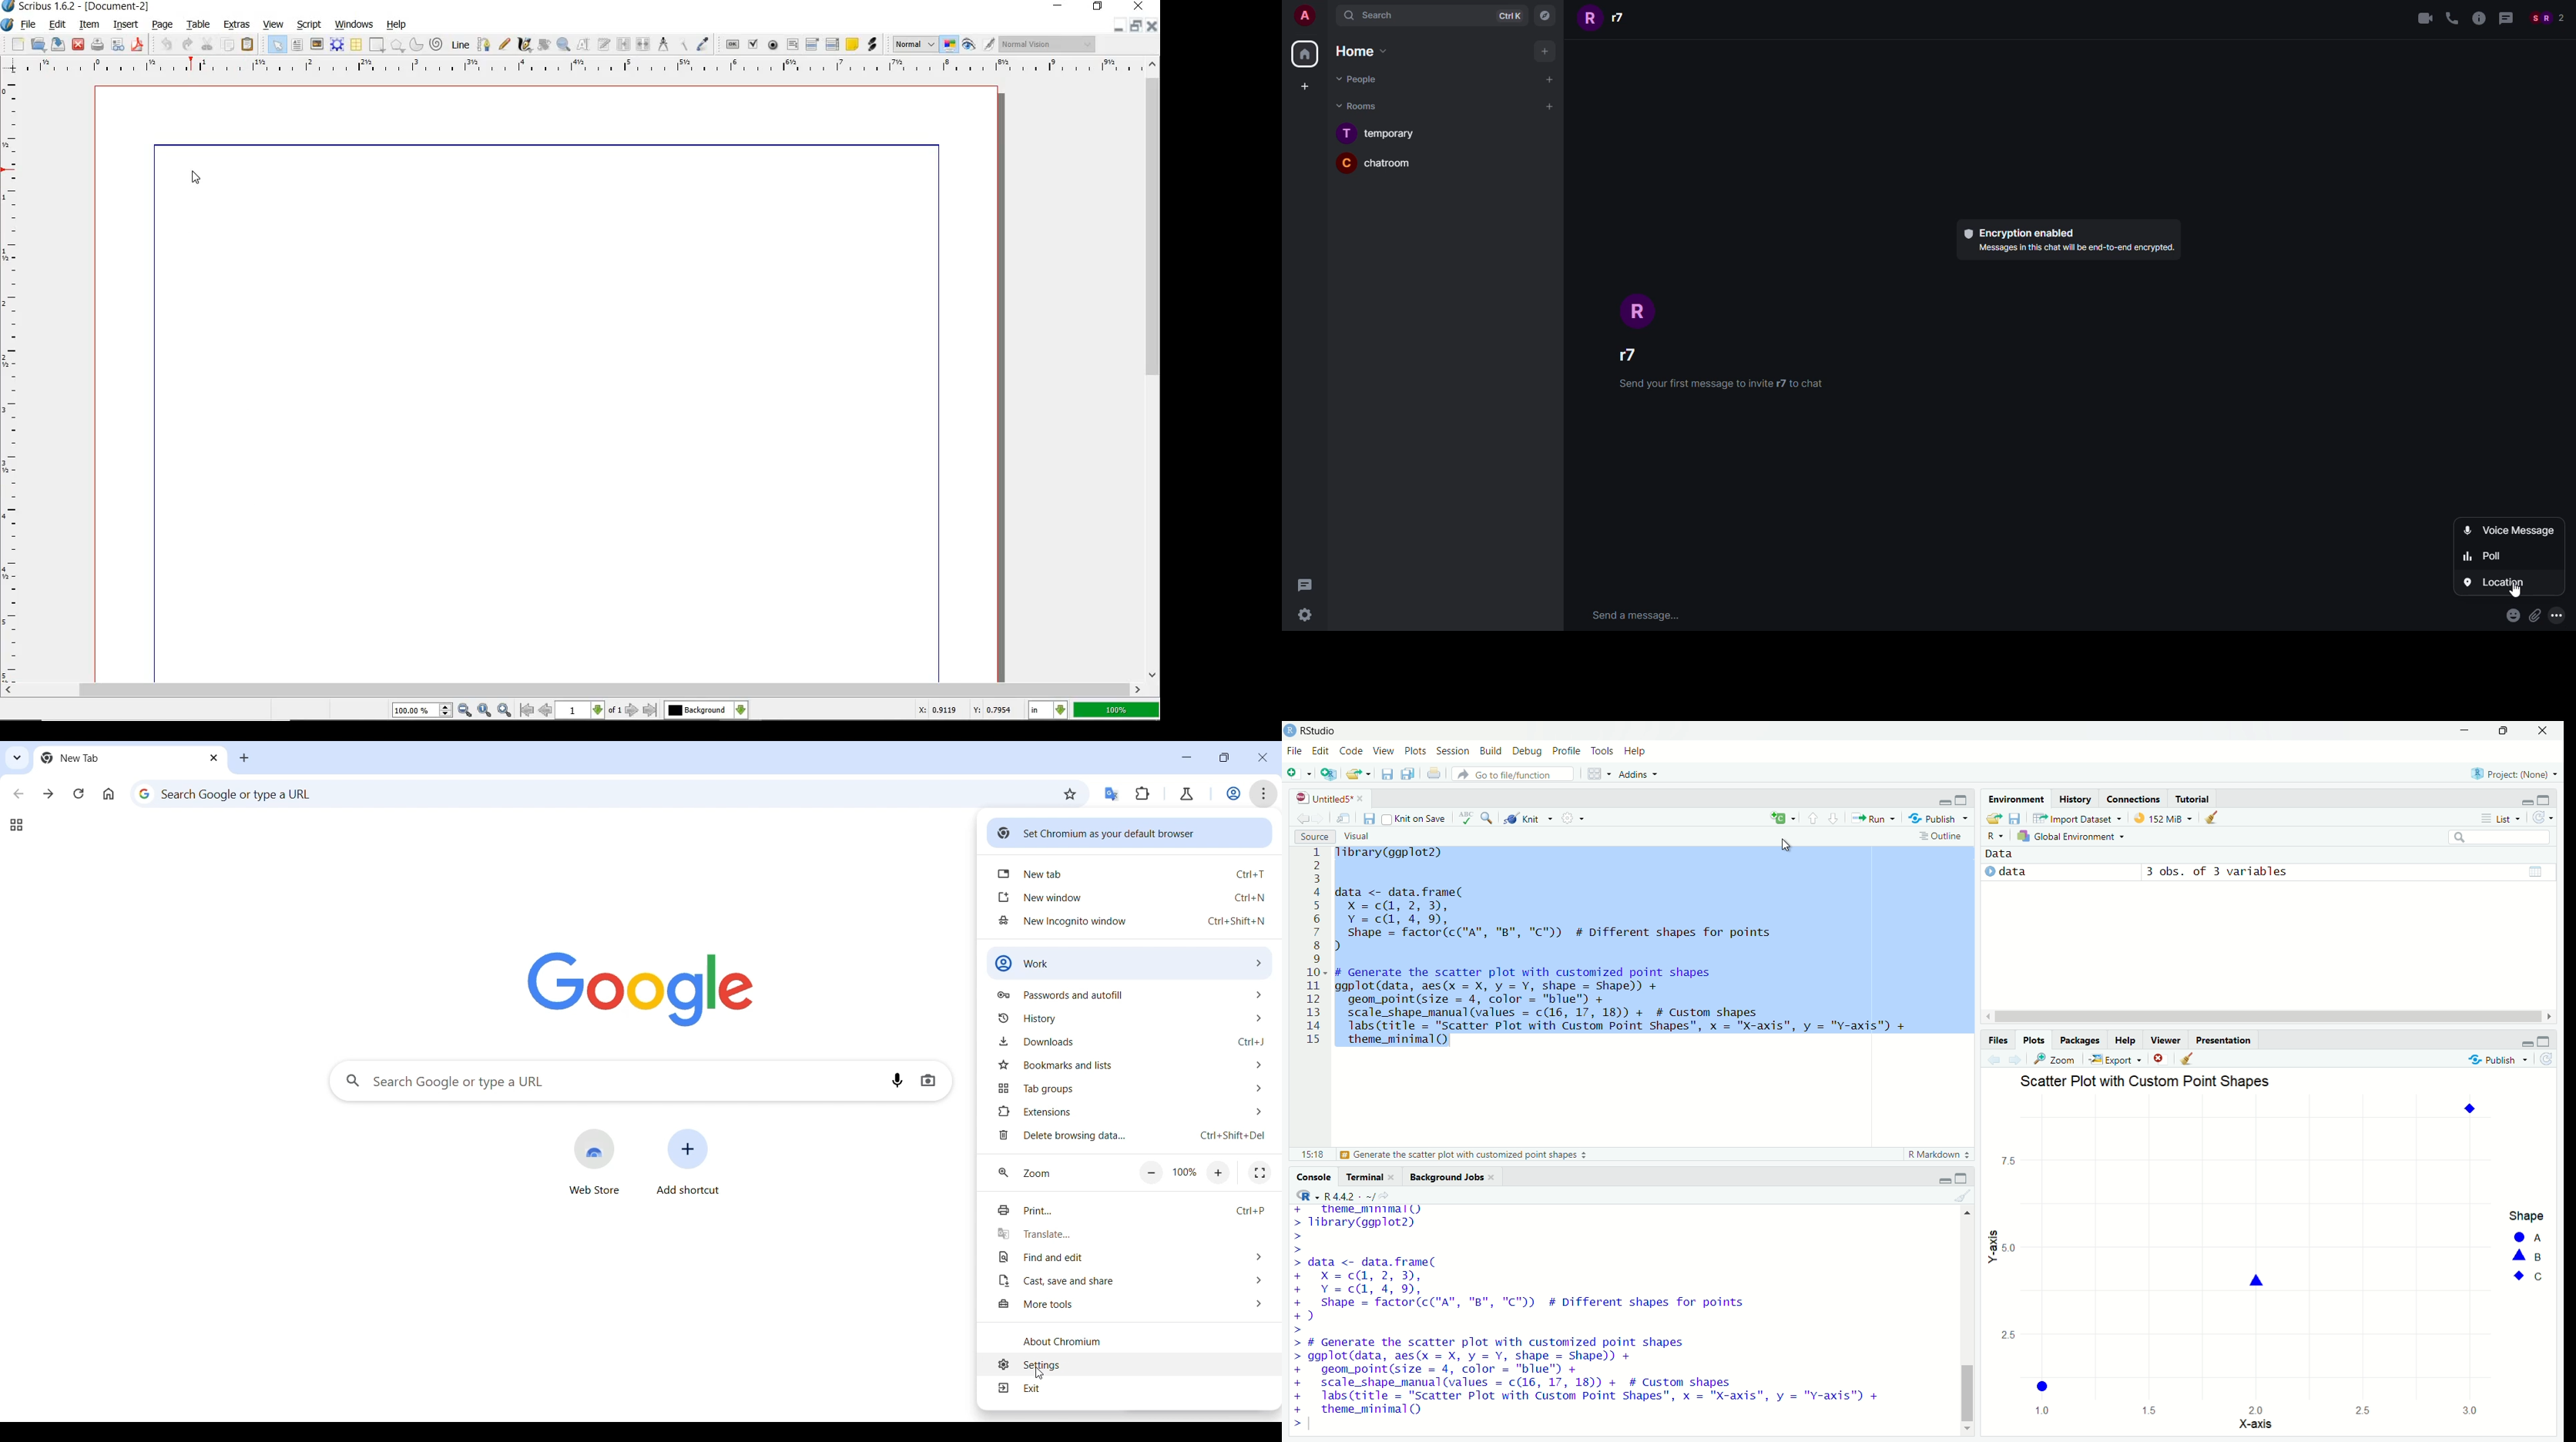 This screenshot has width=2576, height=1456. Describe the element at coordinates (1943, 1180) in the screenshot. I see `minimize` at that location.